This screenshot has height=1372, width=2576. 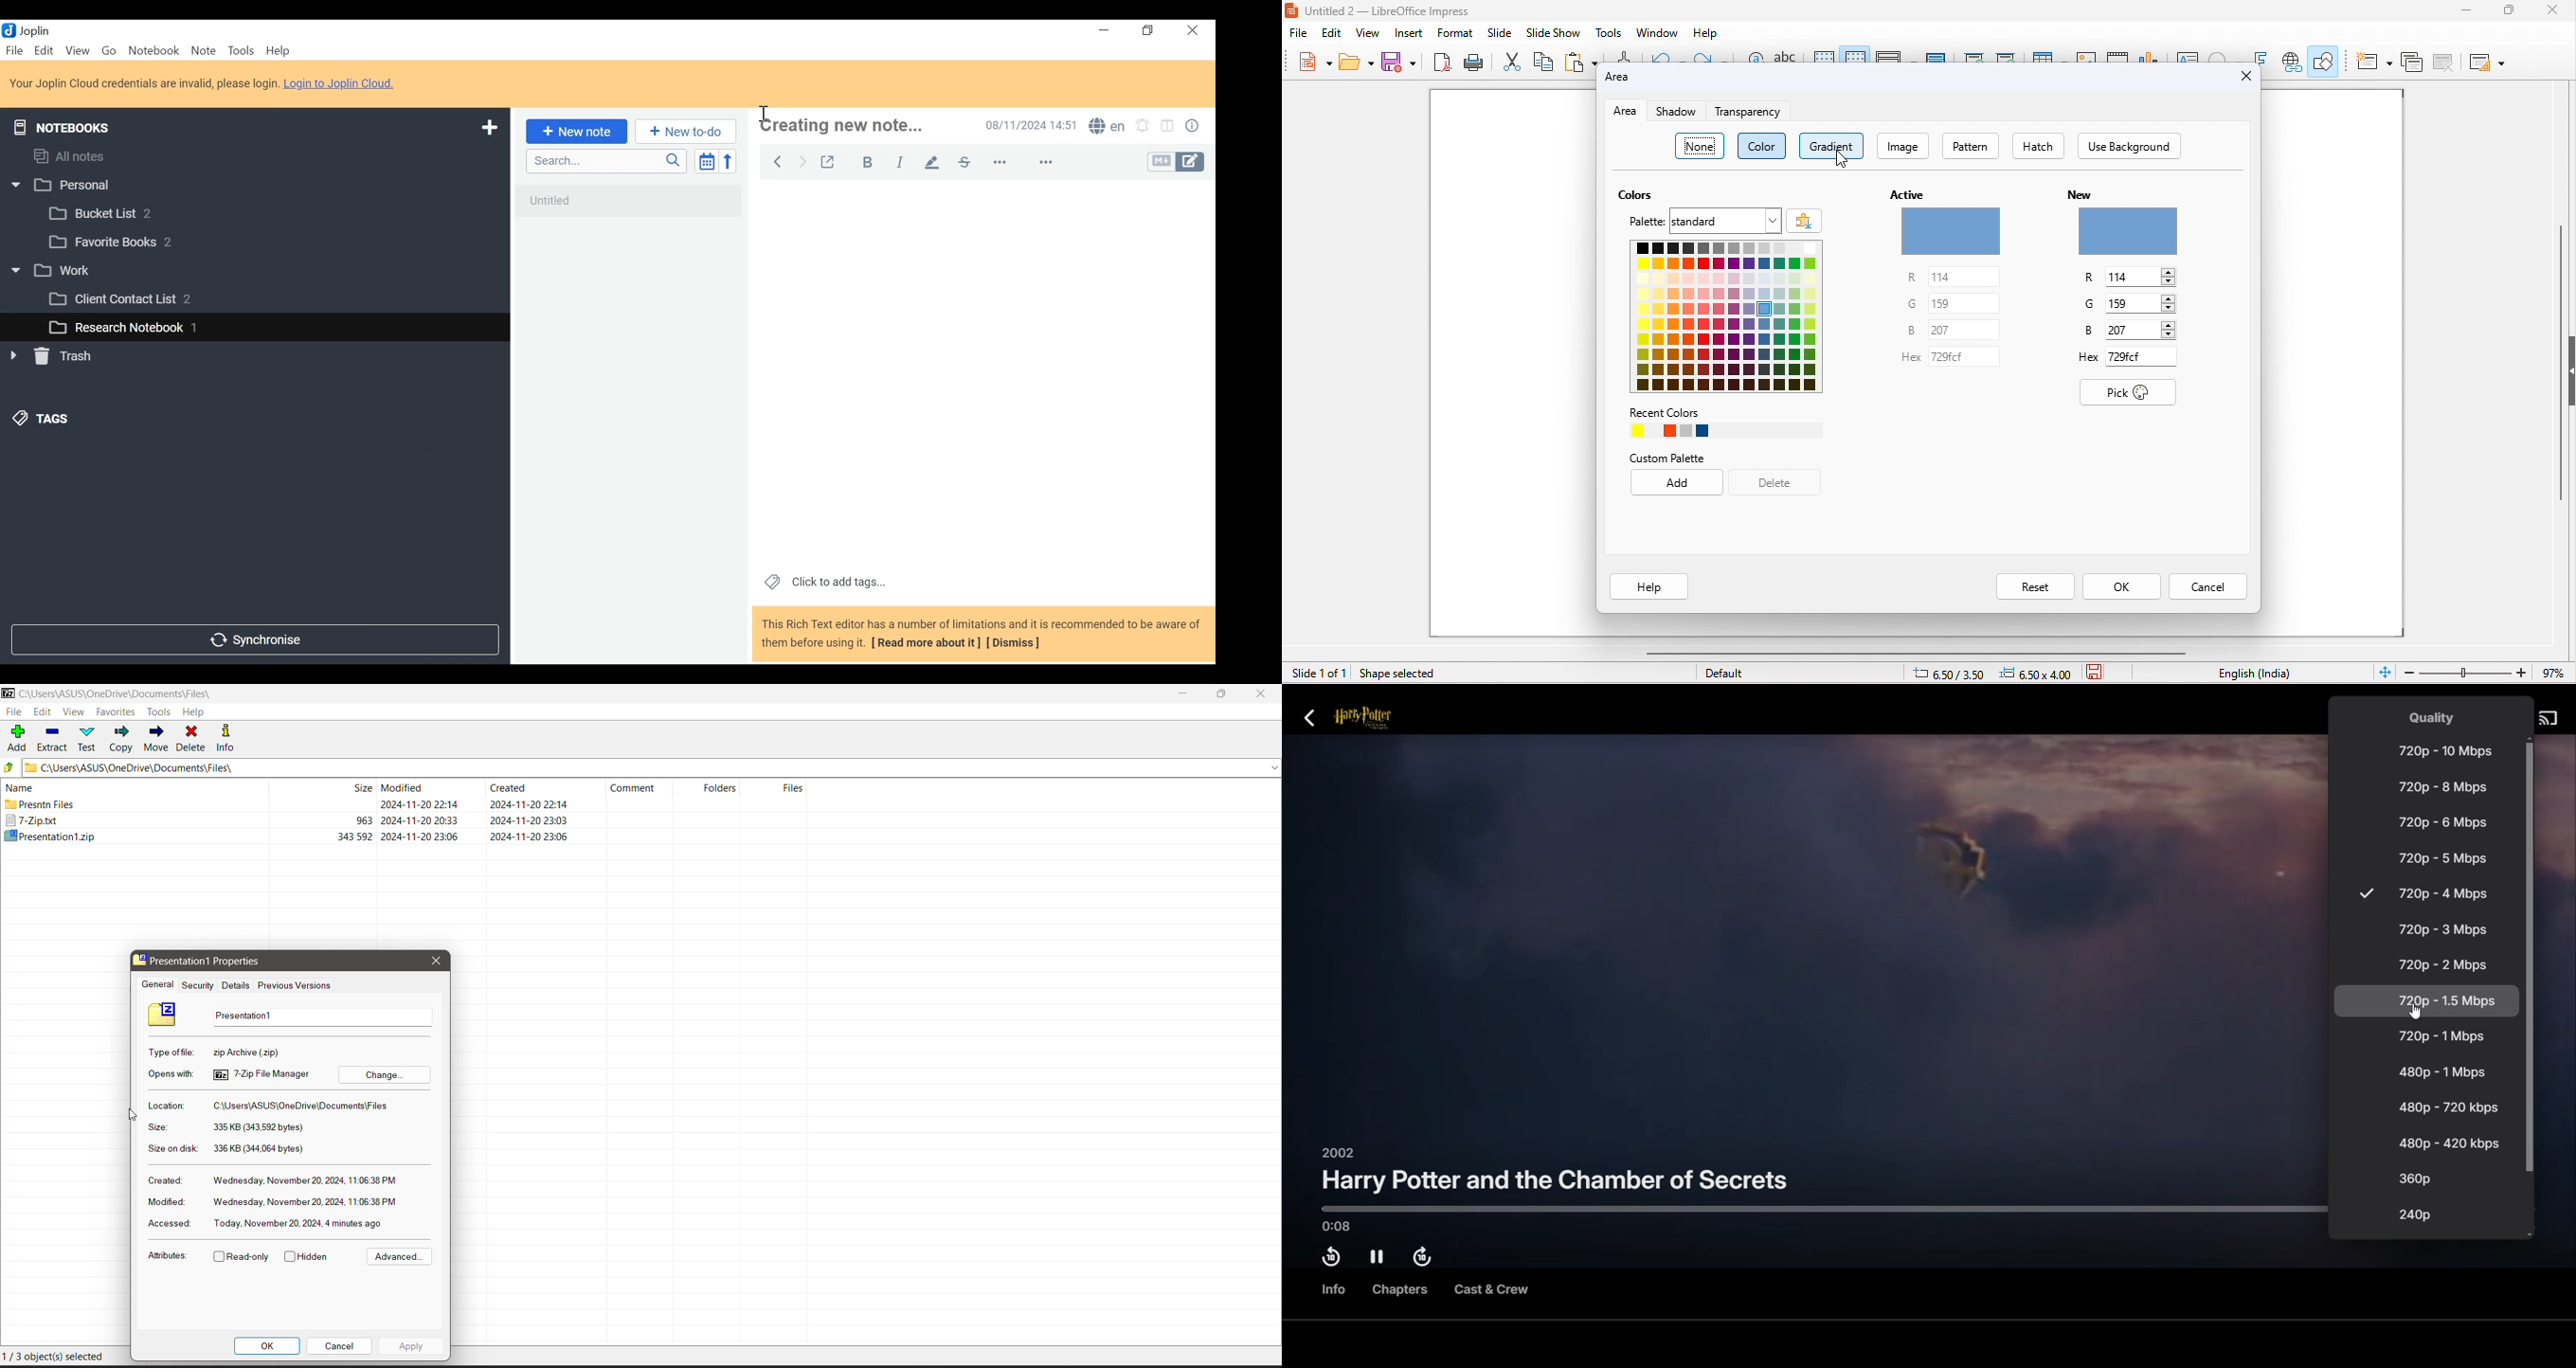 What do you see at coordinates (343, 84) in the screenshot?
I see `Login to Joplin Cloud` at bounding box center [343, 84].